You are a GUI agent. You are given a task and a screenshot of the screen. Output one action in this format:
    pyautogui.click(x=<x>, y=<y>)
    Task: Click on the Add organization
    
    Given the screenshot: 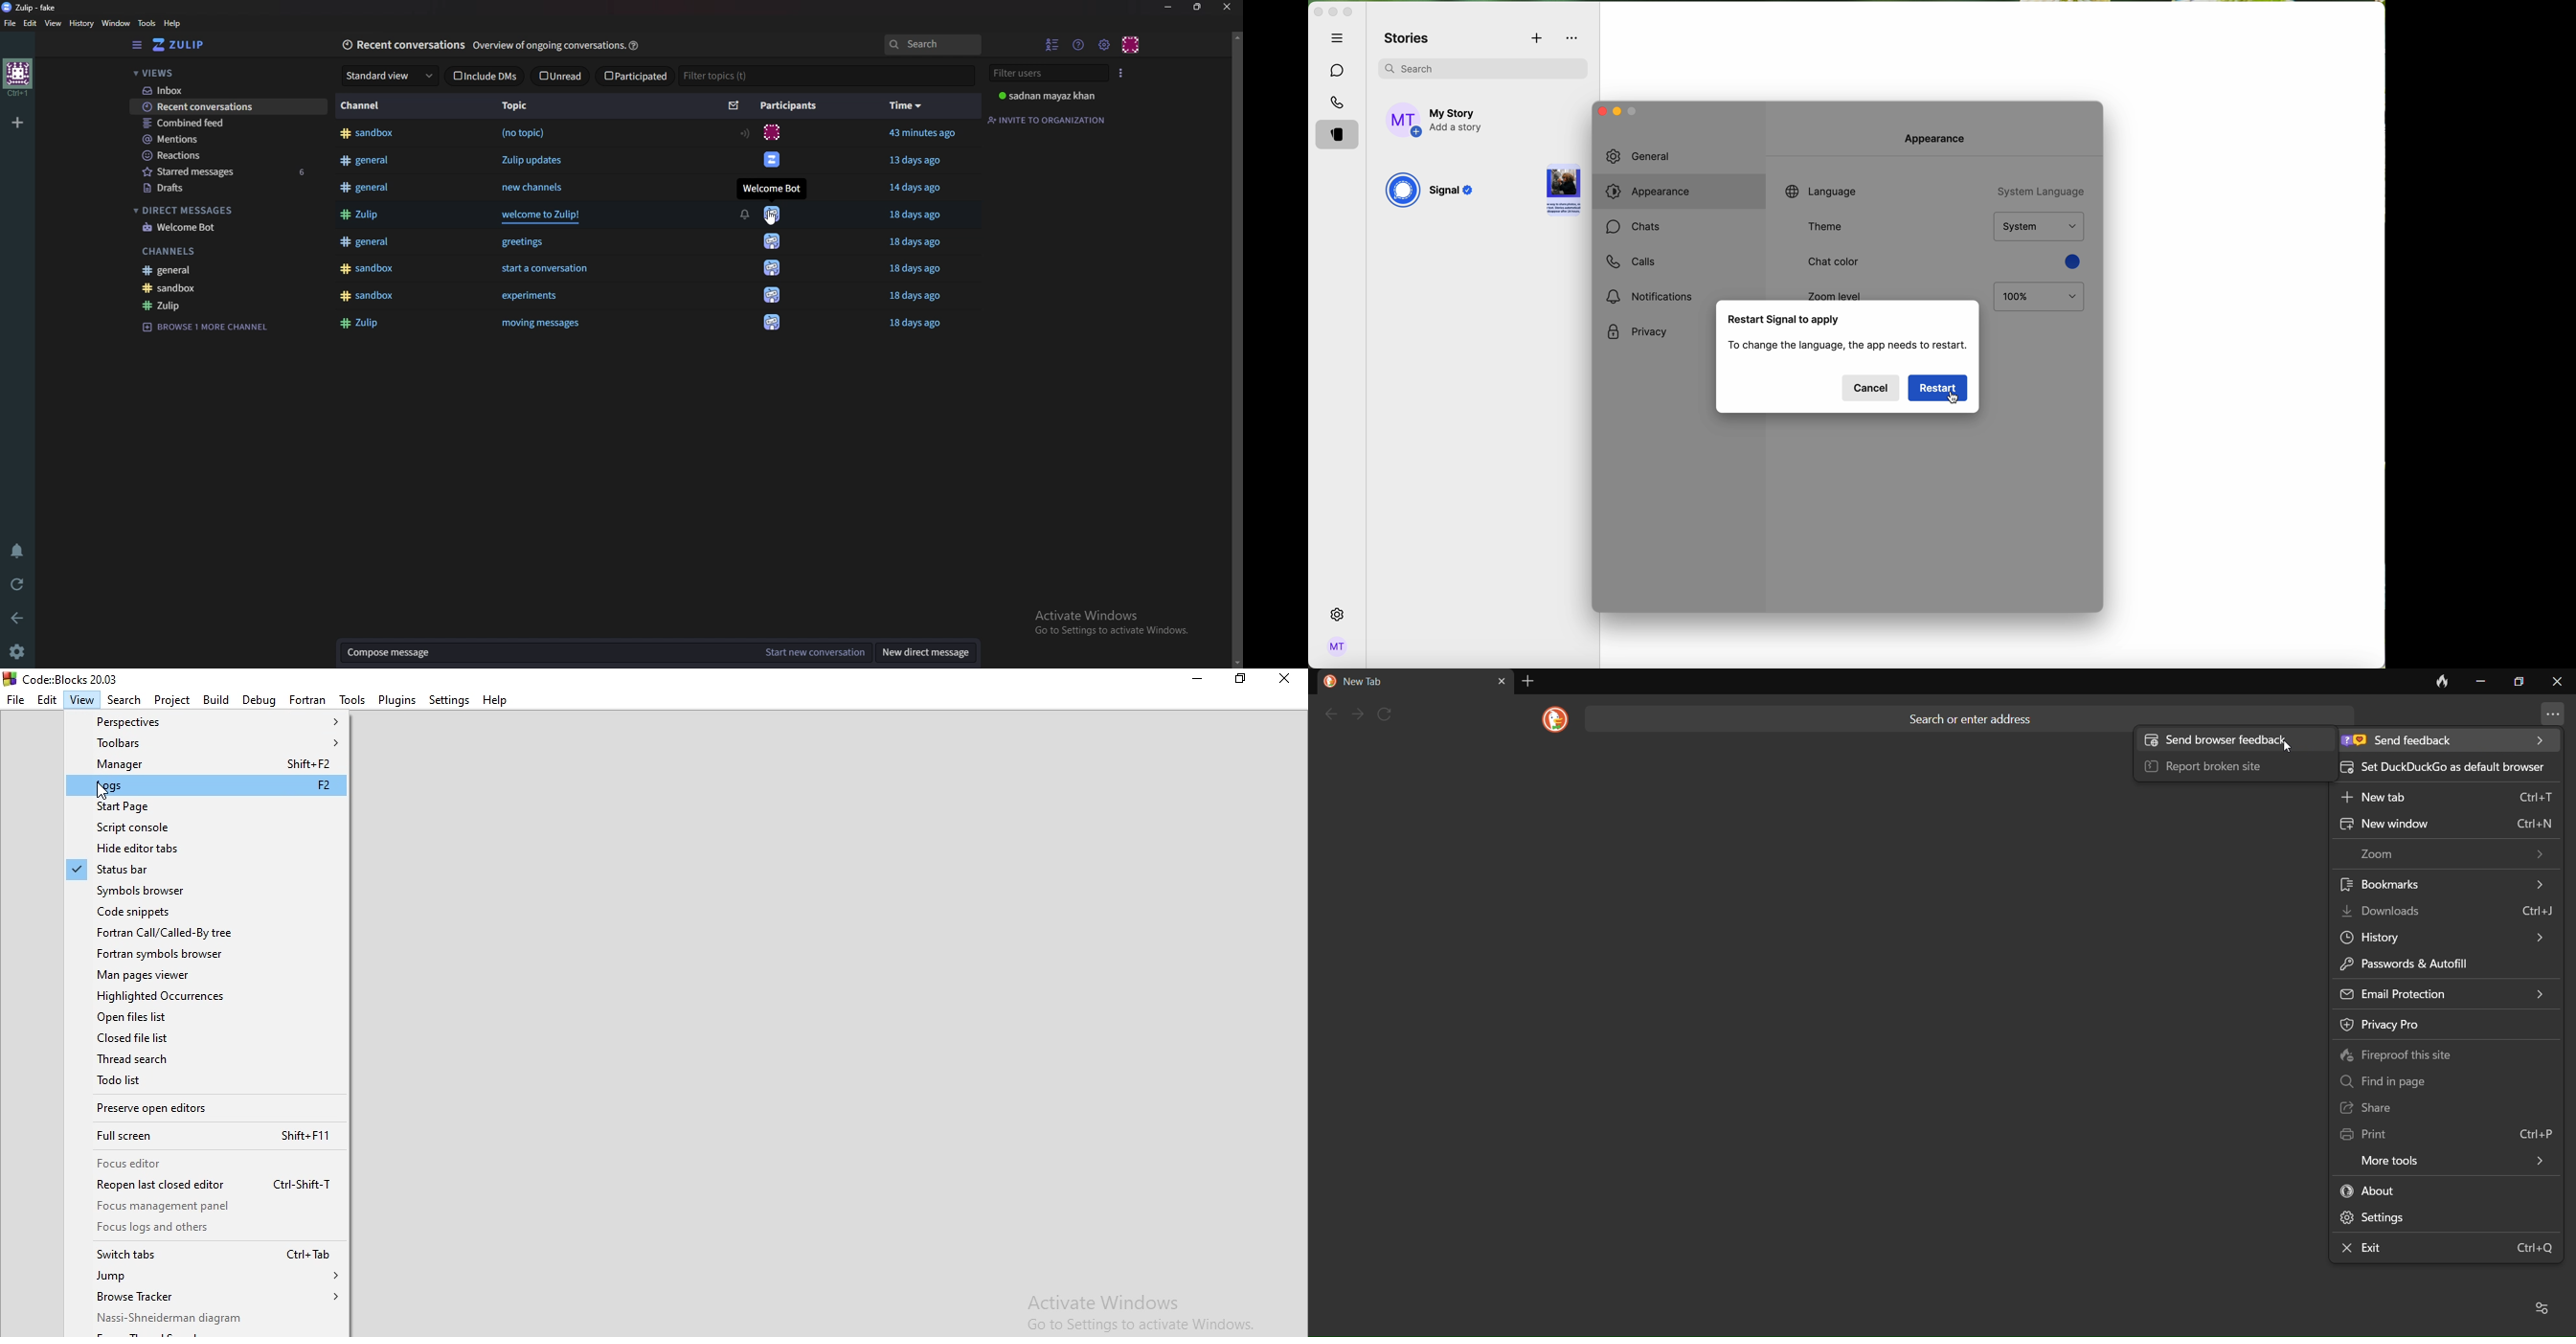 What is the action you would take?
    pyautogui.click(x=16, y=121)
    